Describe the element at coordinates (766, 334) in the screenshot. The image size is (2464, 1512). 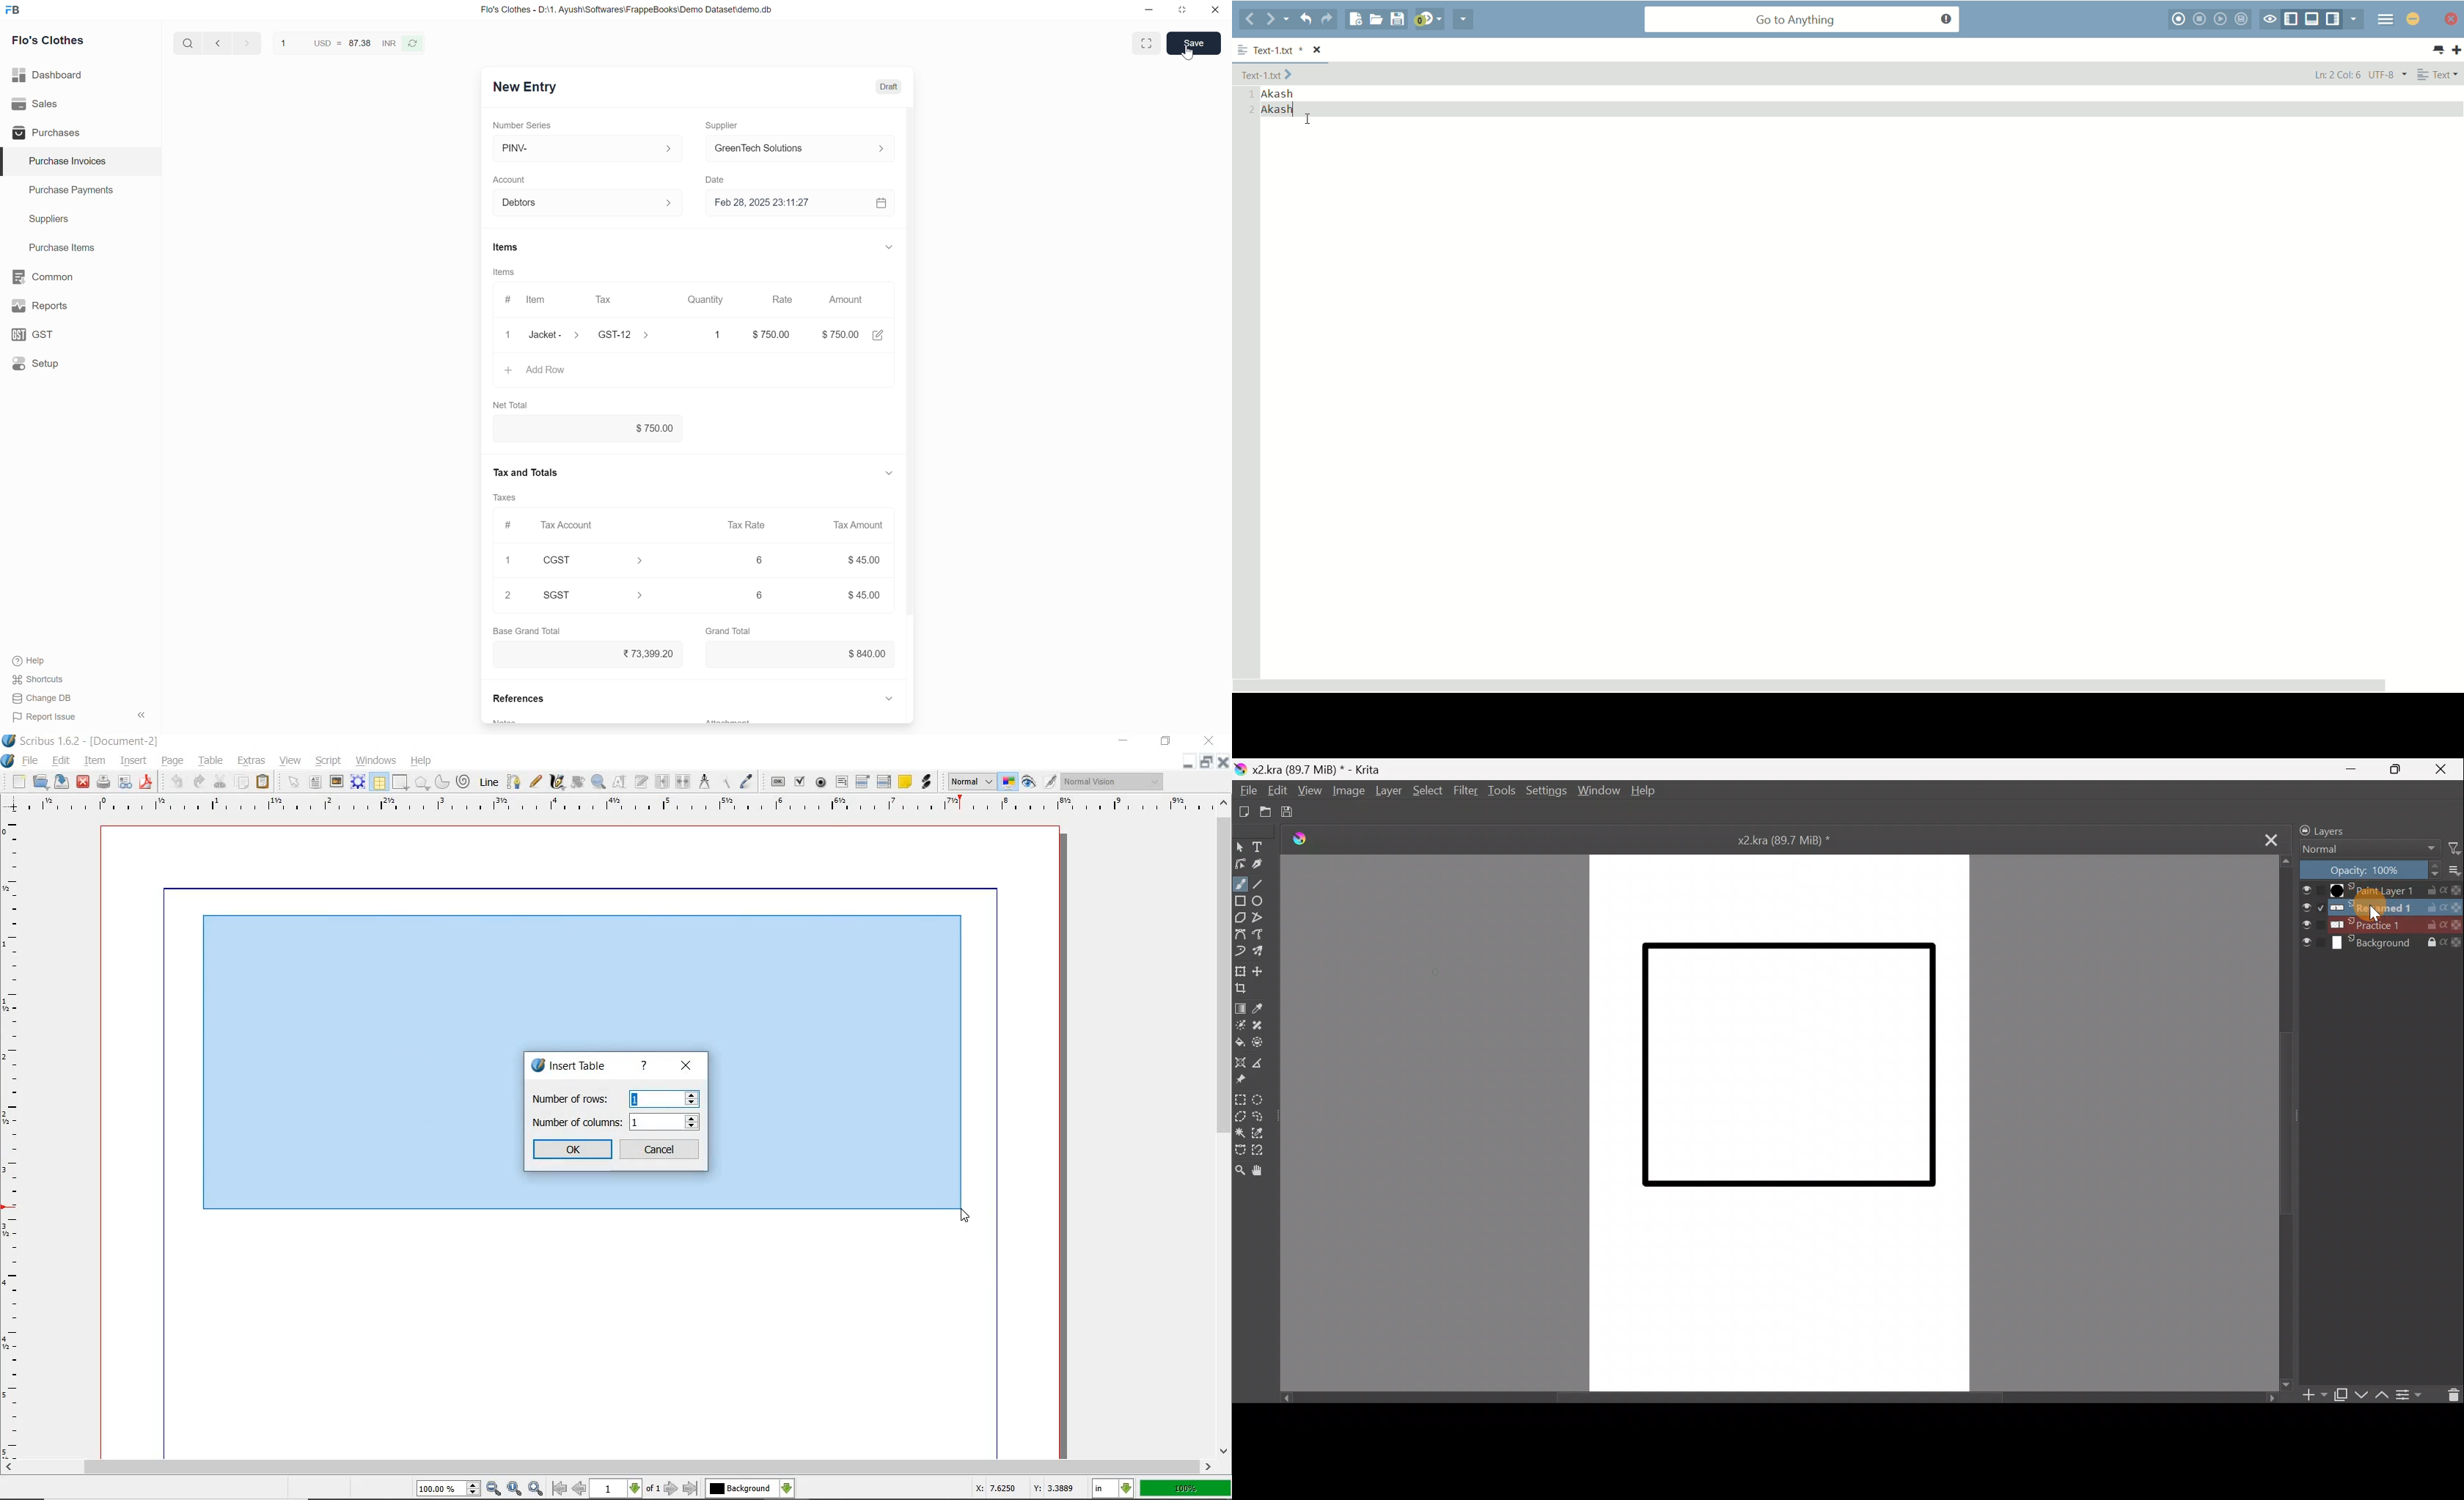
I see `750` at that location.